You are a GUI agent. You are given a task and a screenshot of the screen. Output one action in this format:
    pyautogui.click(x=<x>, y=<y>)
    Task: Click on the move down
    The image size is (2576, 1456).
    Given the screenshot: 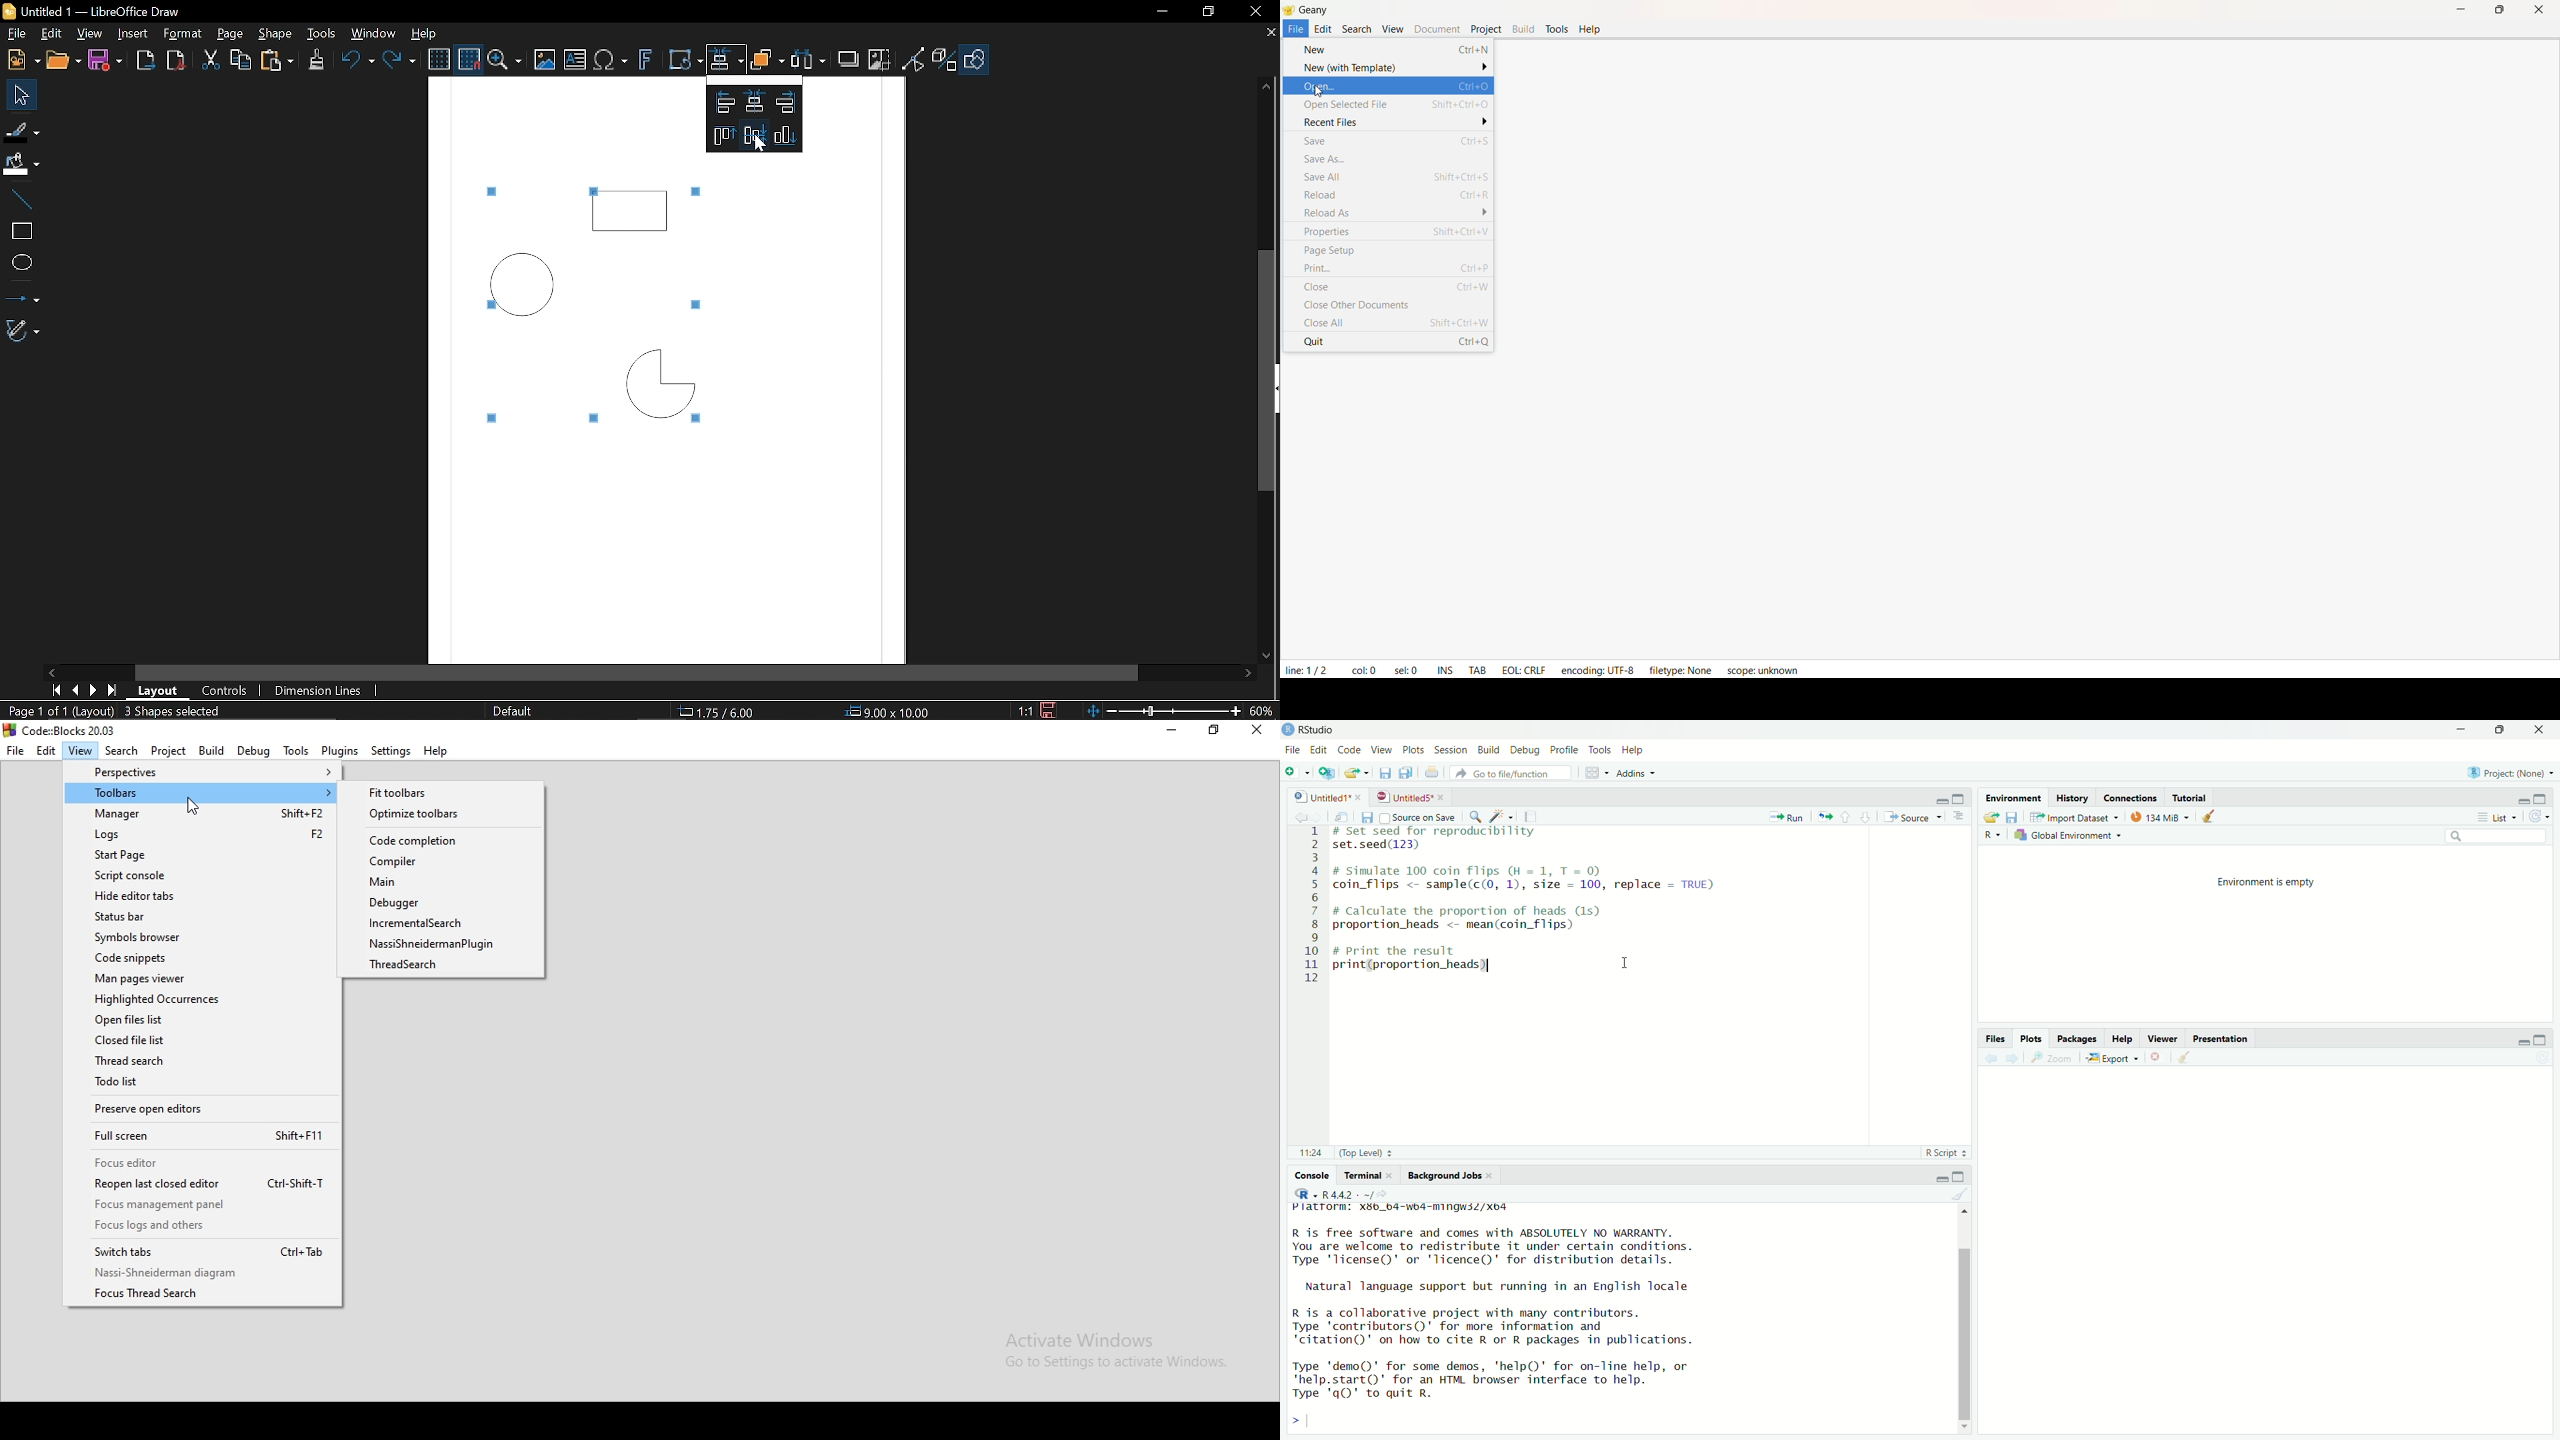 What is the action you would take?
    pyautogui.click(x=1963, y=1425)
    